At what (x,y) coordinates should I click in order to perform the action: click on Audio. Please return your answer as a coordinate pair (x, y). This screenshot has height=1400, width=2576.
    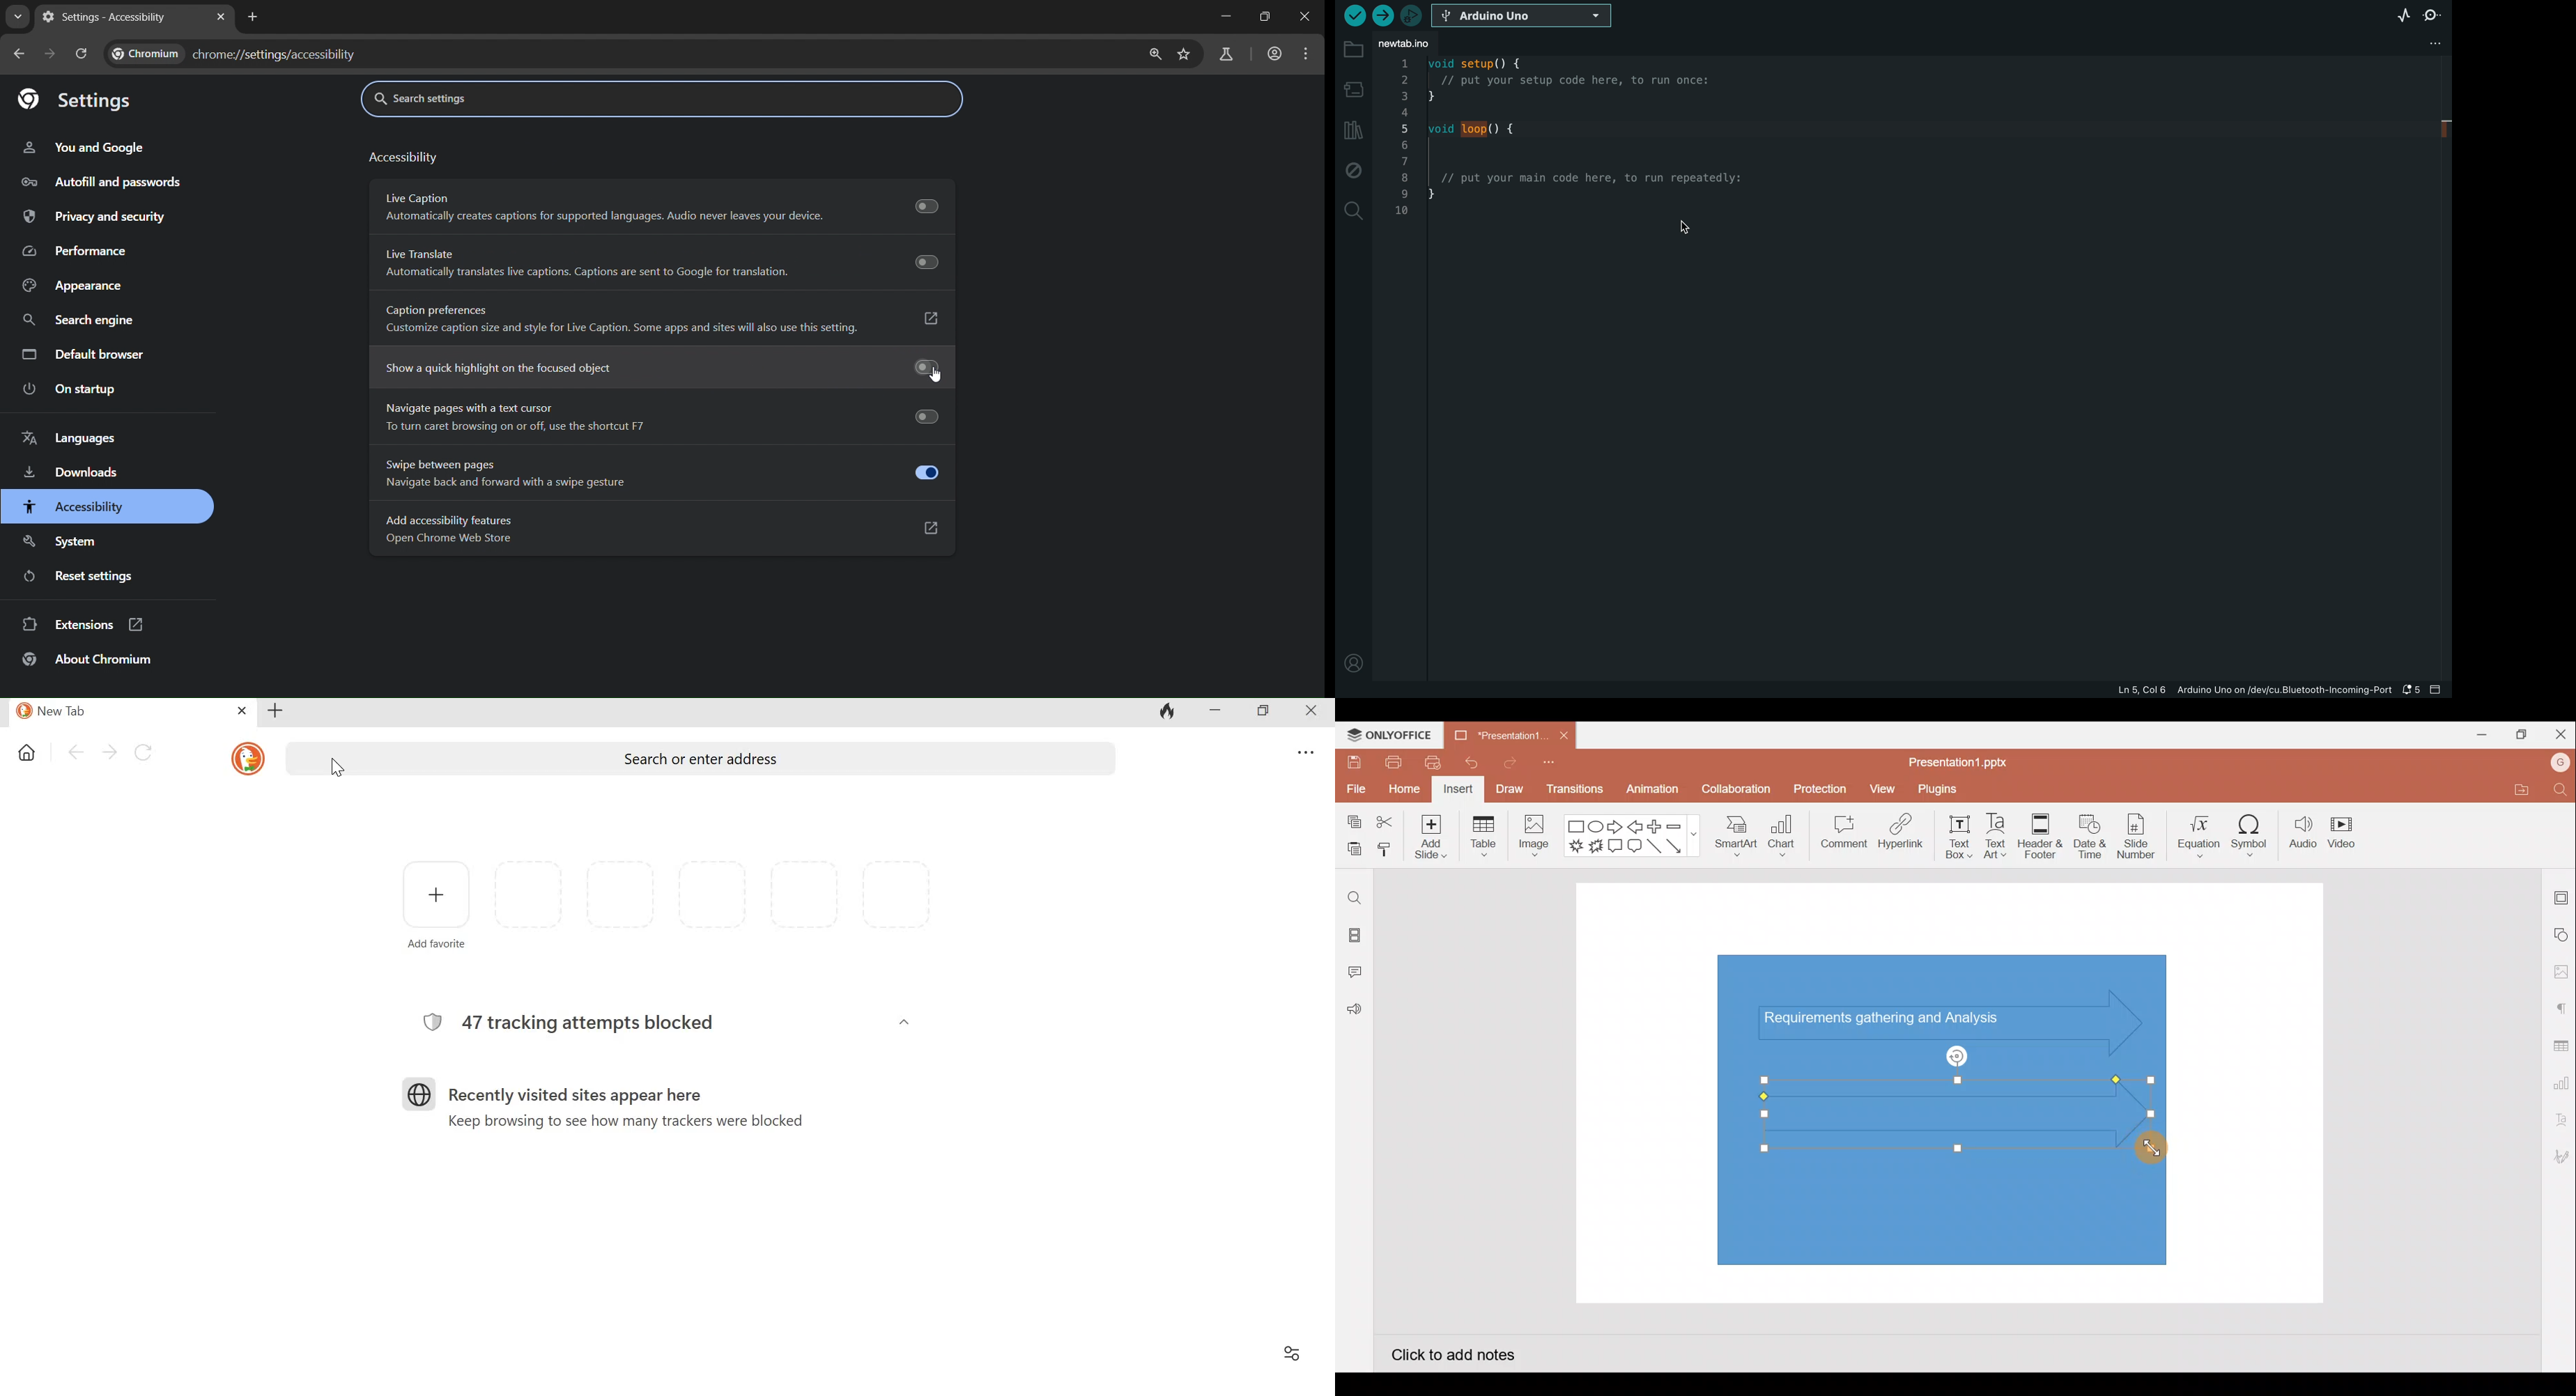
    Looking at the image, I should click on (2303, 832).